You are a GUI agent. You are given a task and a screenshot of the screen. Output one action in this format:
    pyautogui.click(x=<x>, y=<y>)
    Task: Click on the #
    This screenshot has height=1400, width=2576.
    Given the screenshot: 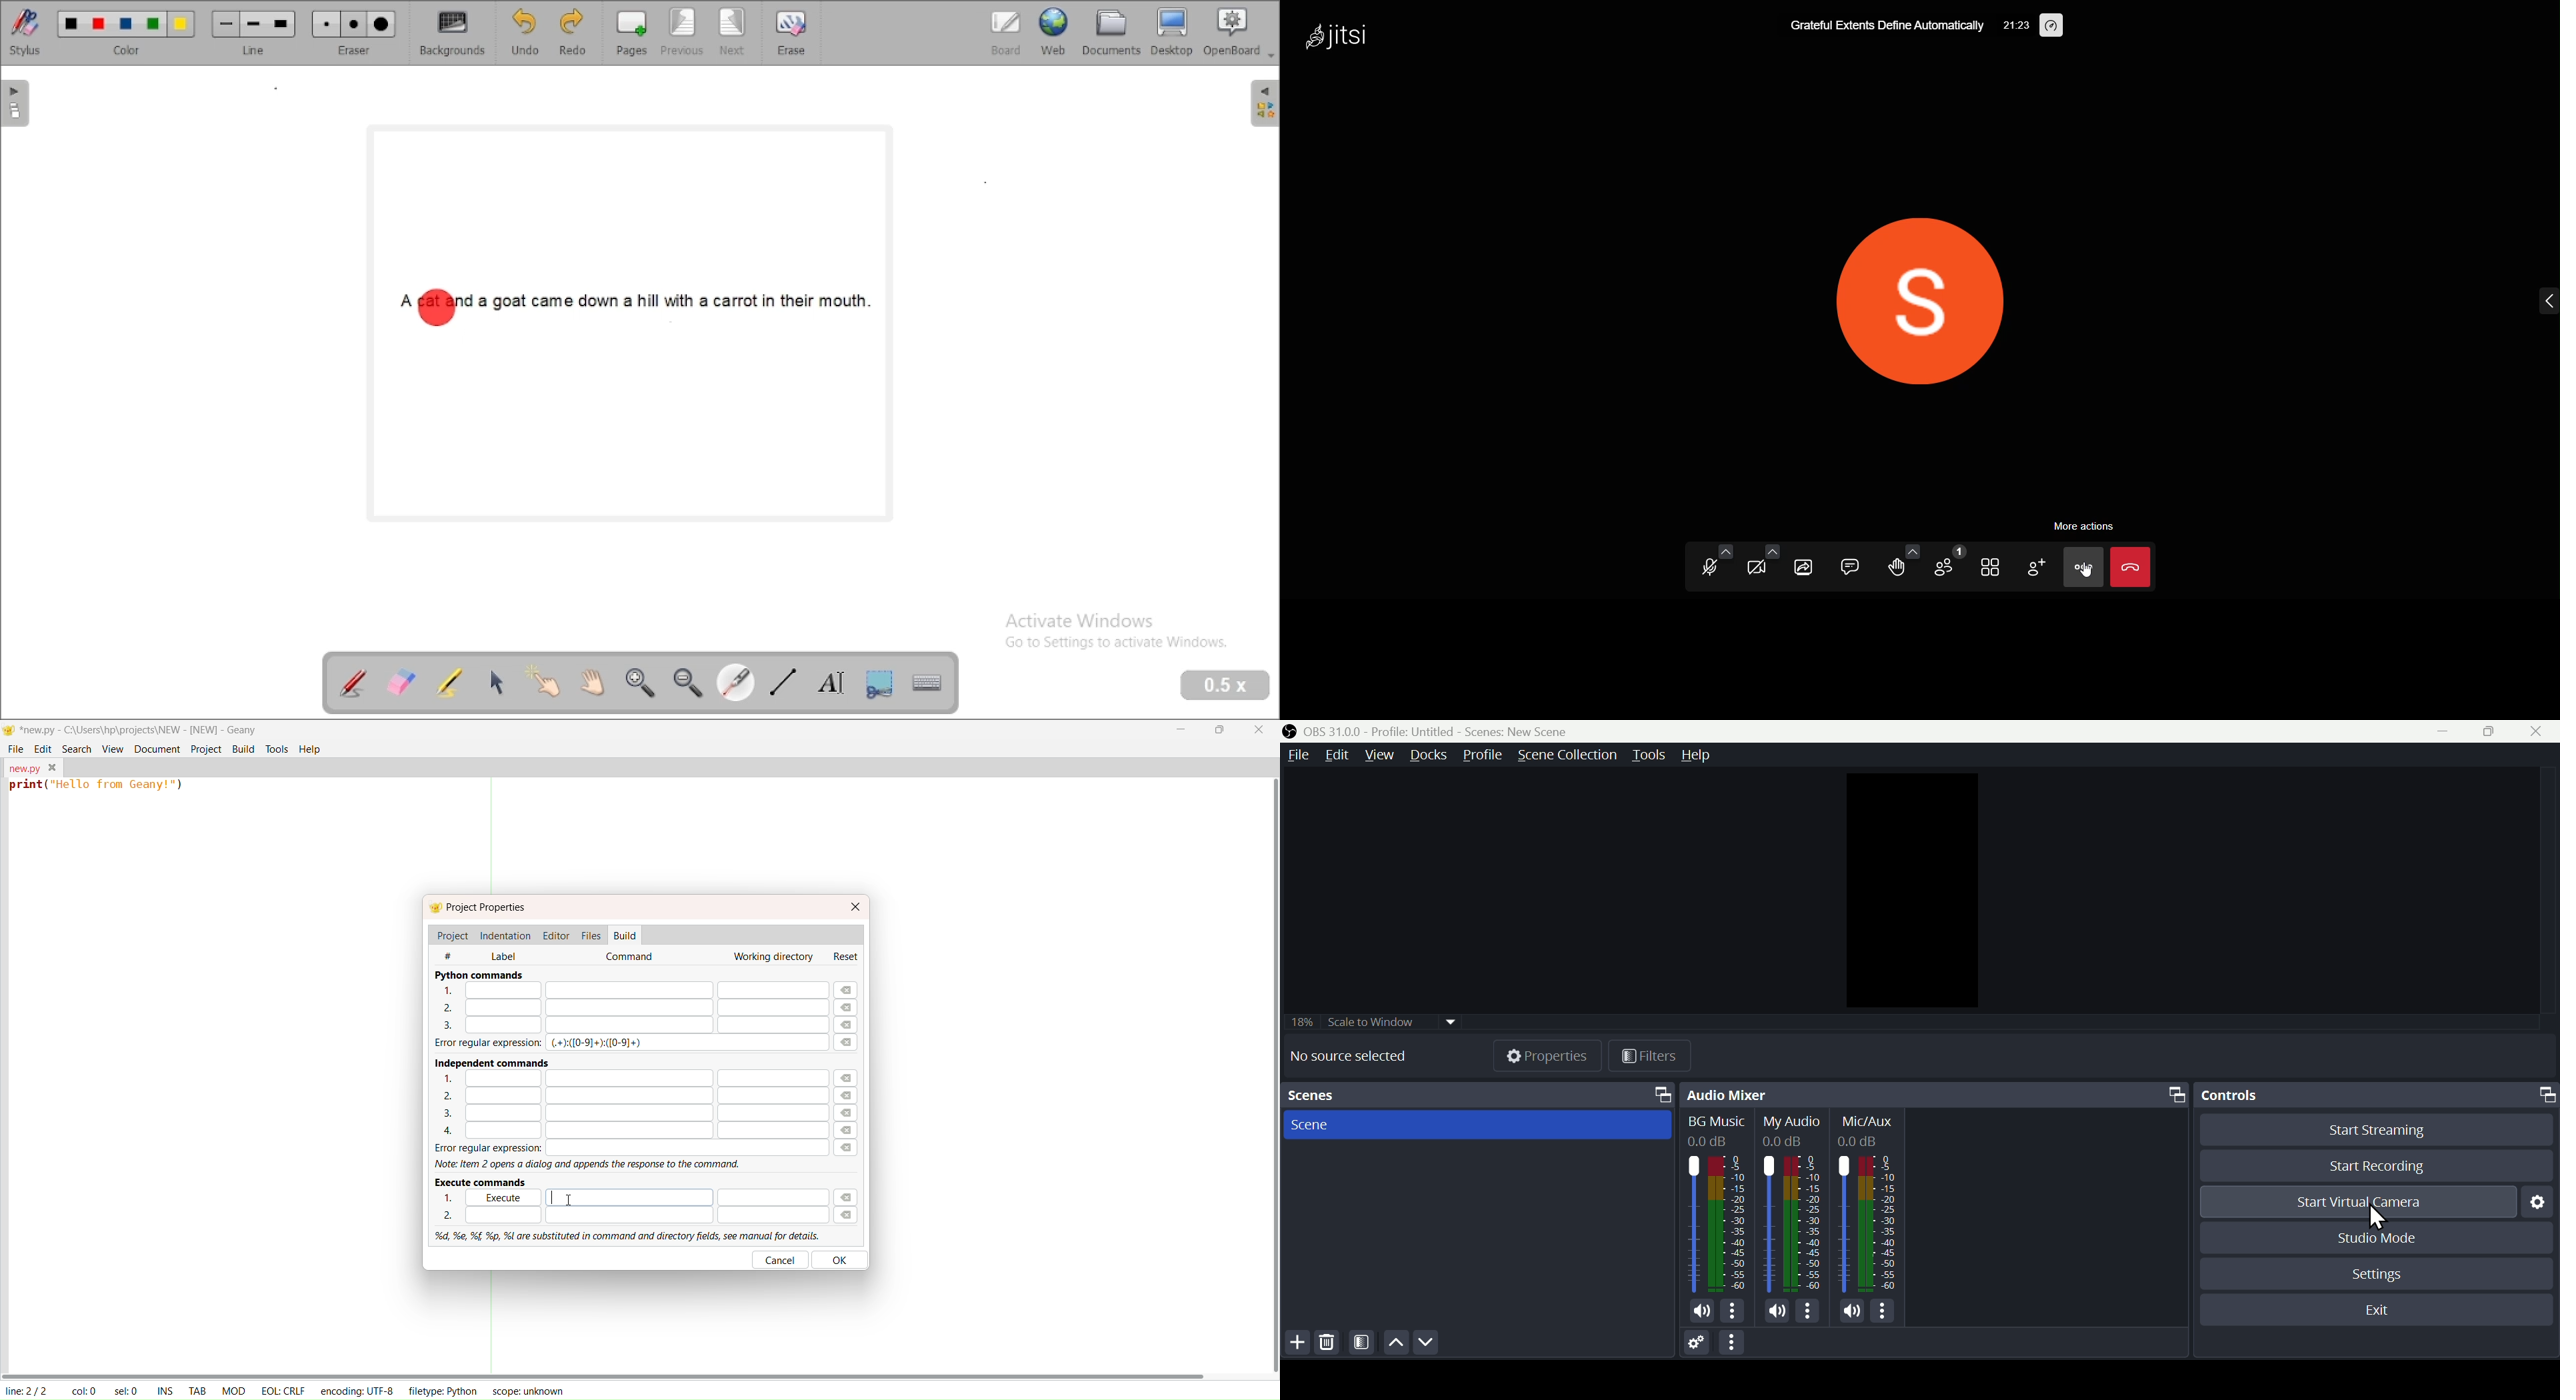 What is the action you would take?
    pyautogui.click(x=456, y=955)
    